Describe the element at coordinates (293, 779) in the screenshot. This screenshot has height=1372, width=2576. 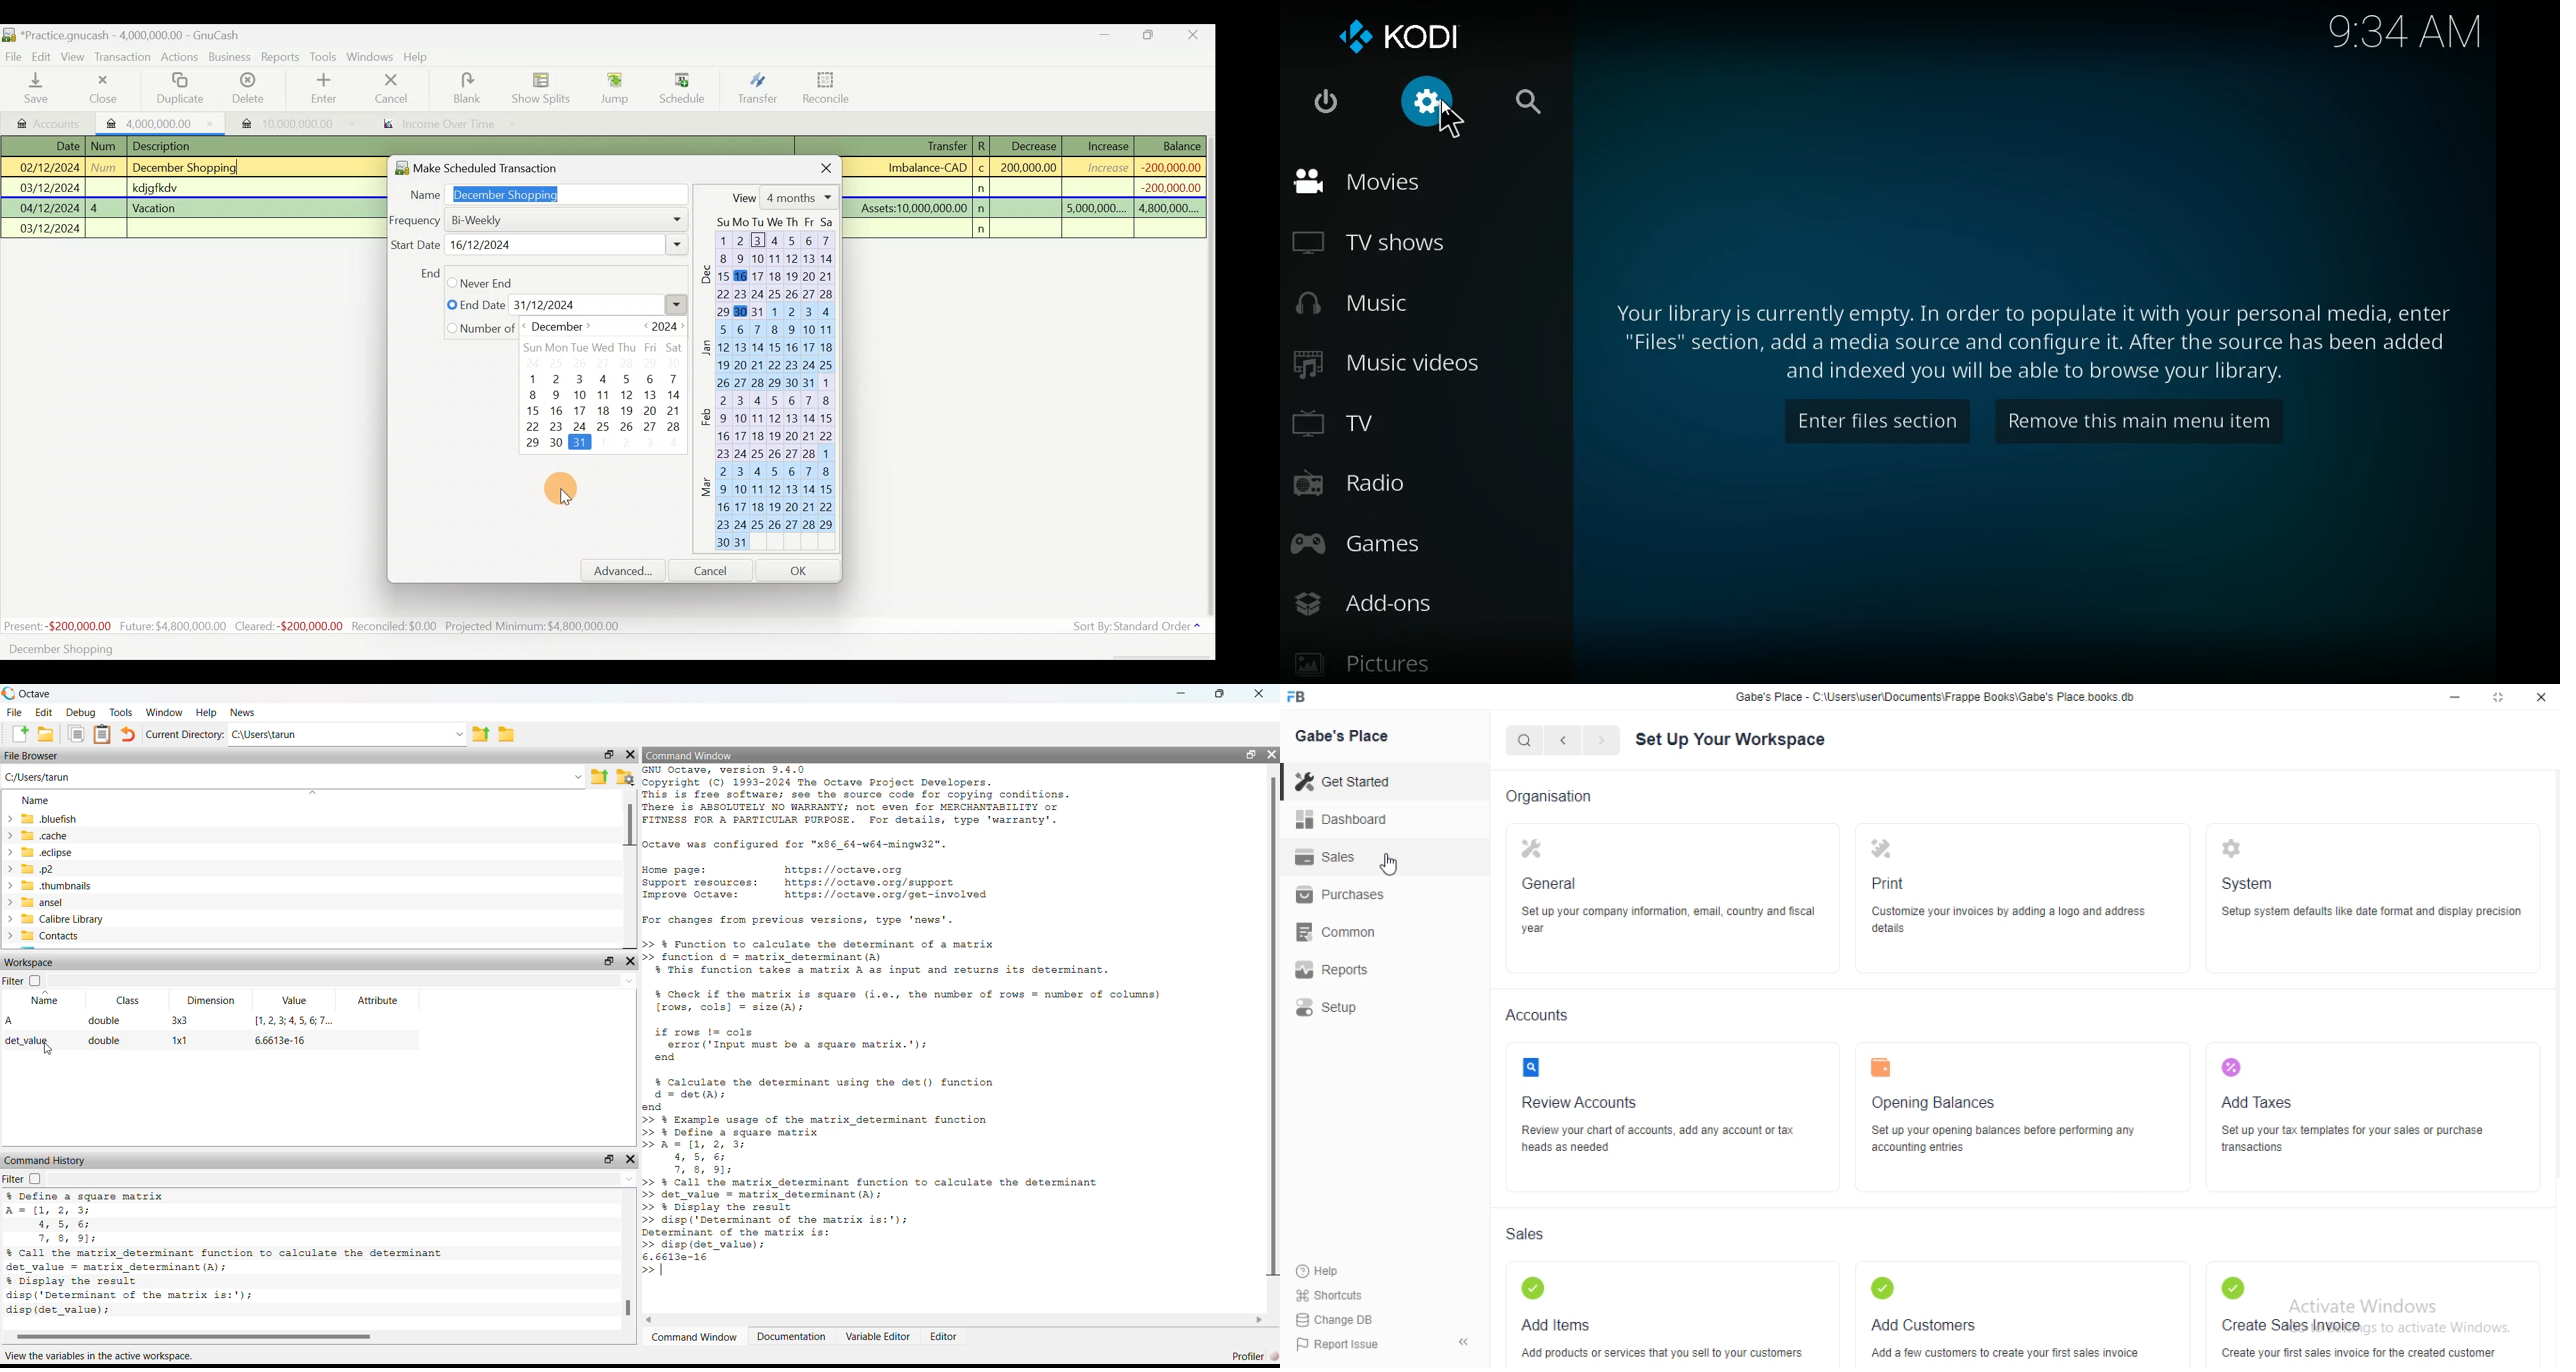
I see `C:/Users/tarun` at that location.